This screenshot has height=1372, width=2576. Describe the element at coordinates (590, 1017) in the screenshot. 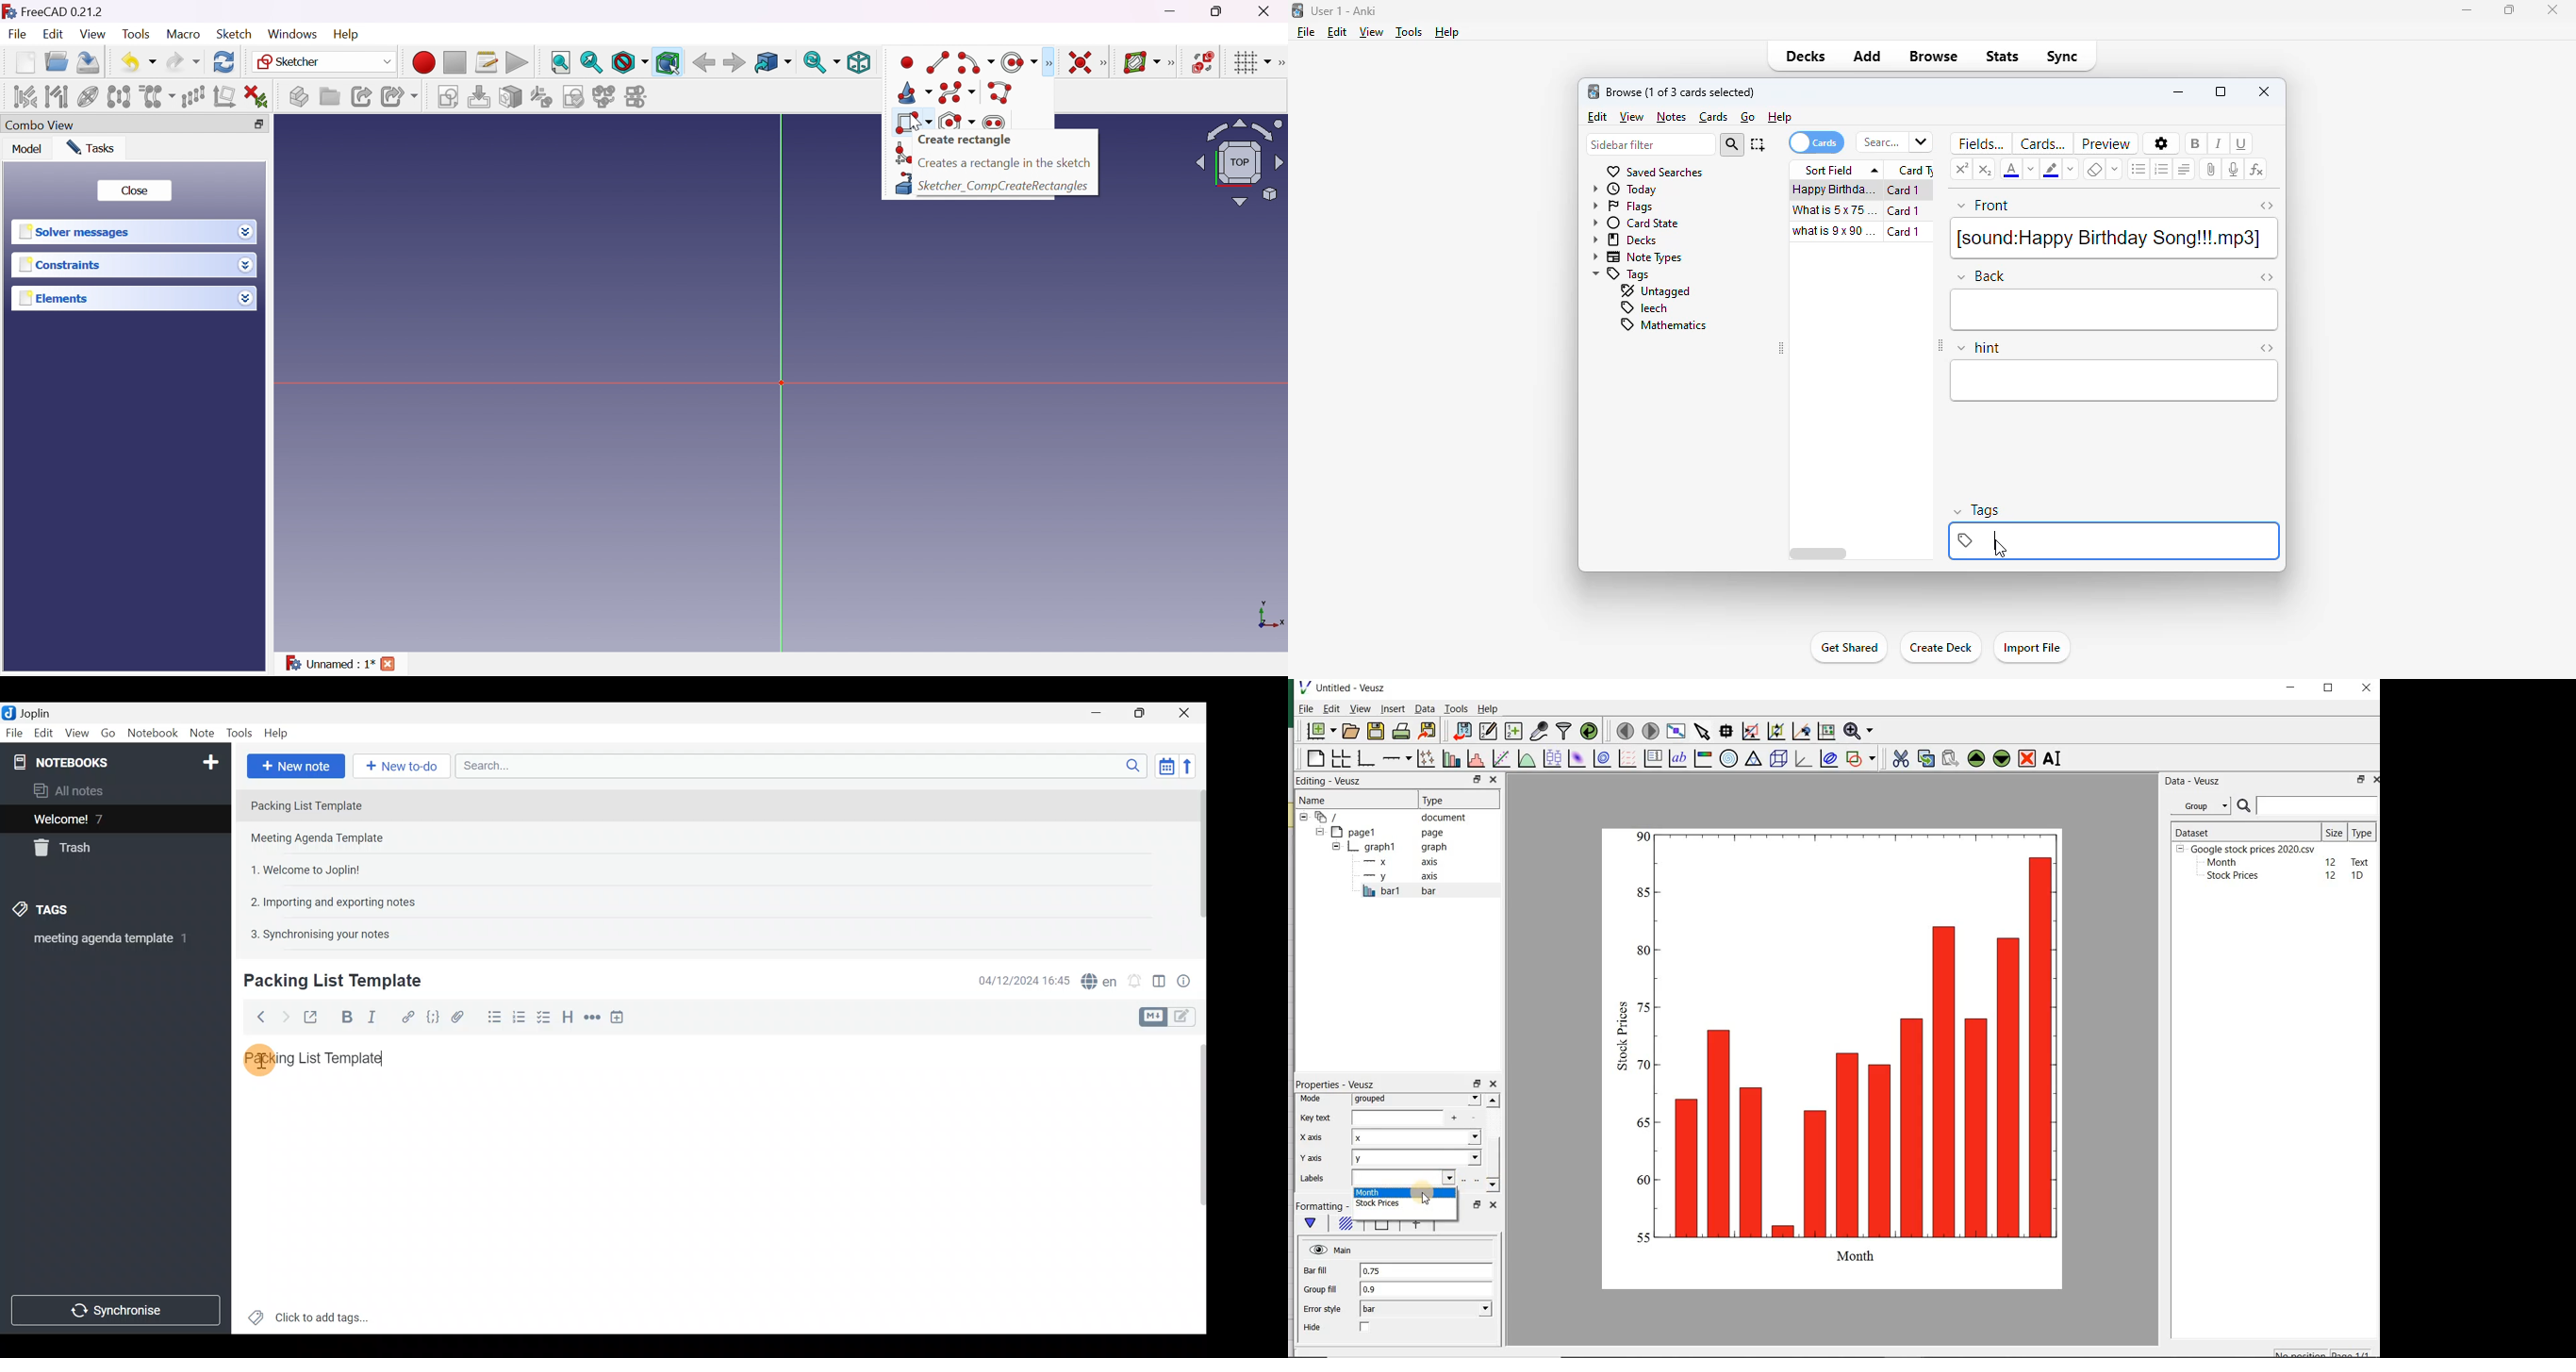

I see `Horizontal rule` at that location.